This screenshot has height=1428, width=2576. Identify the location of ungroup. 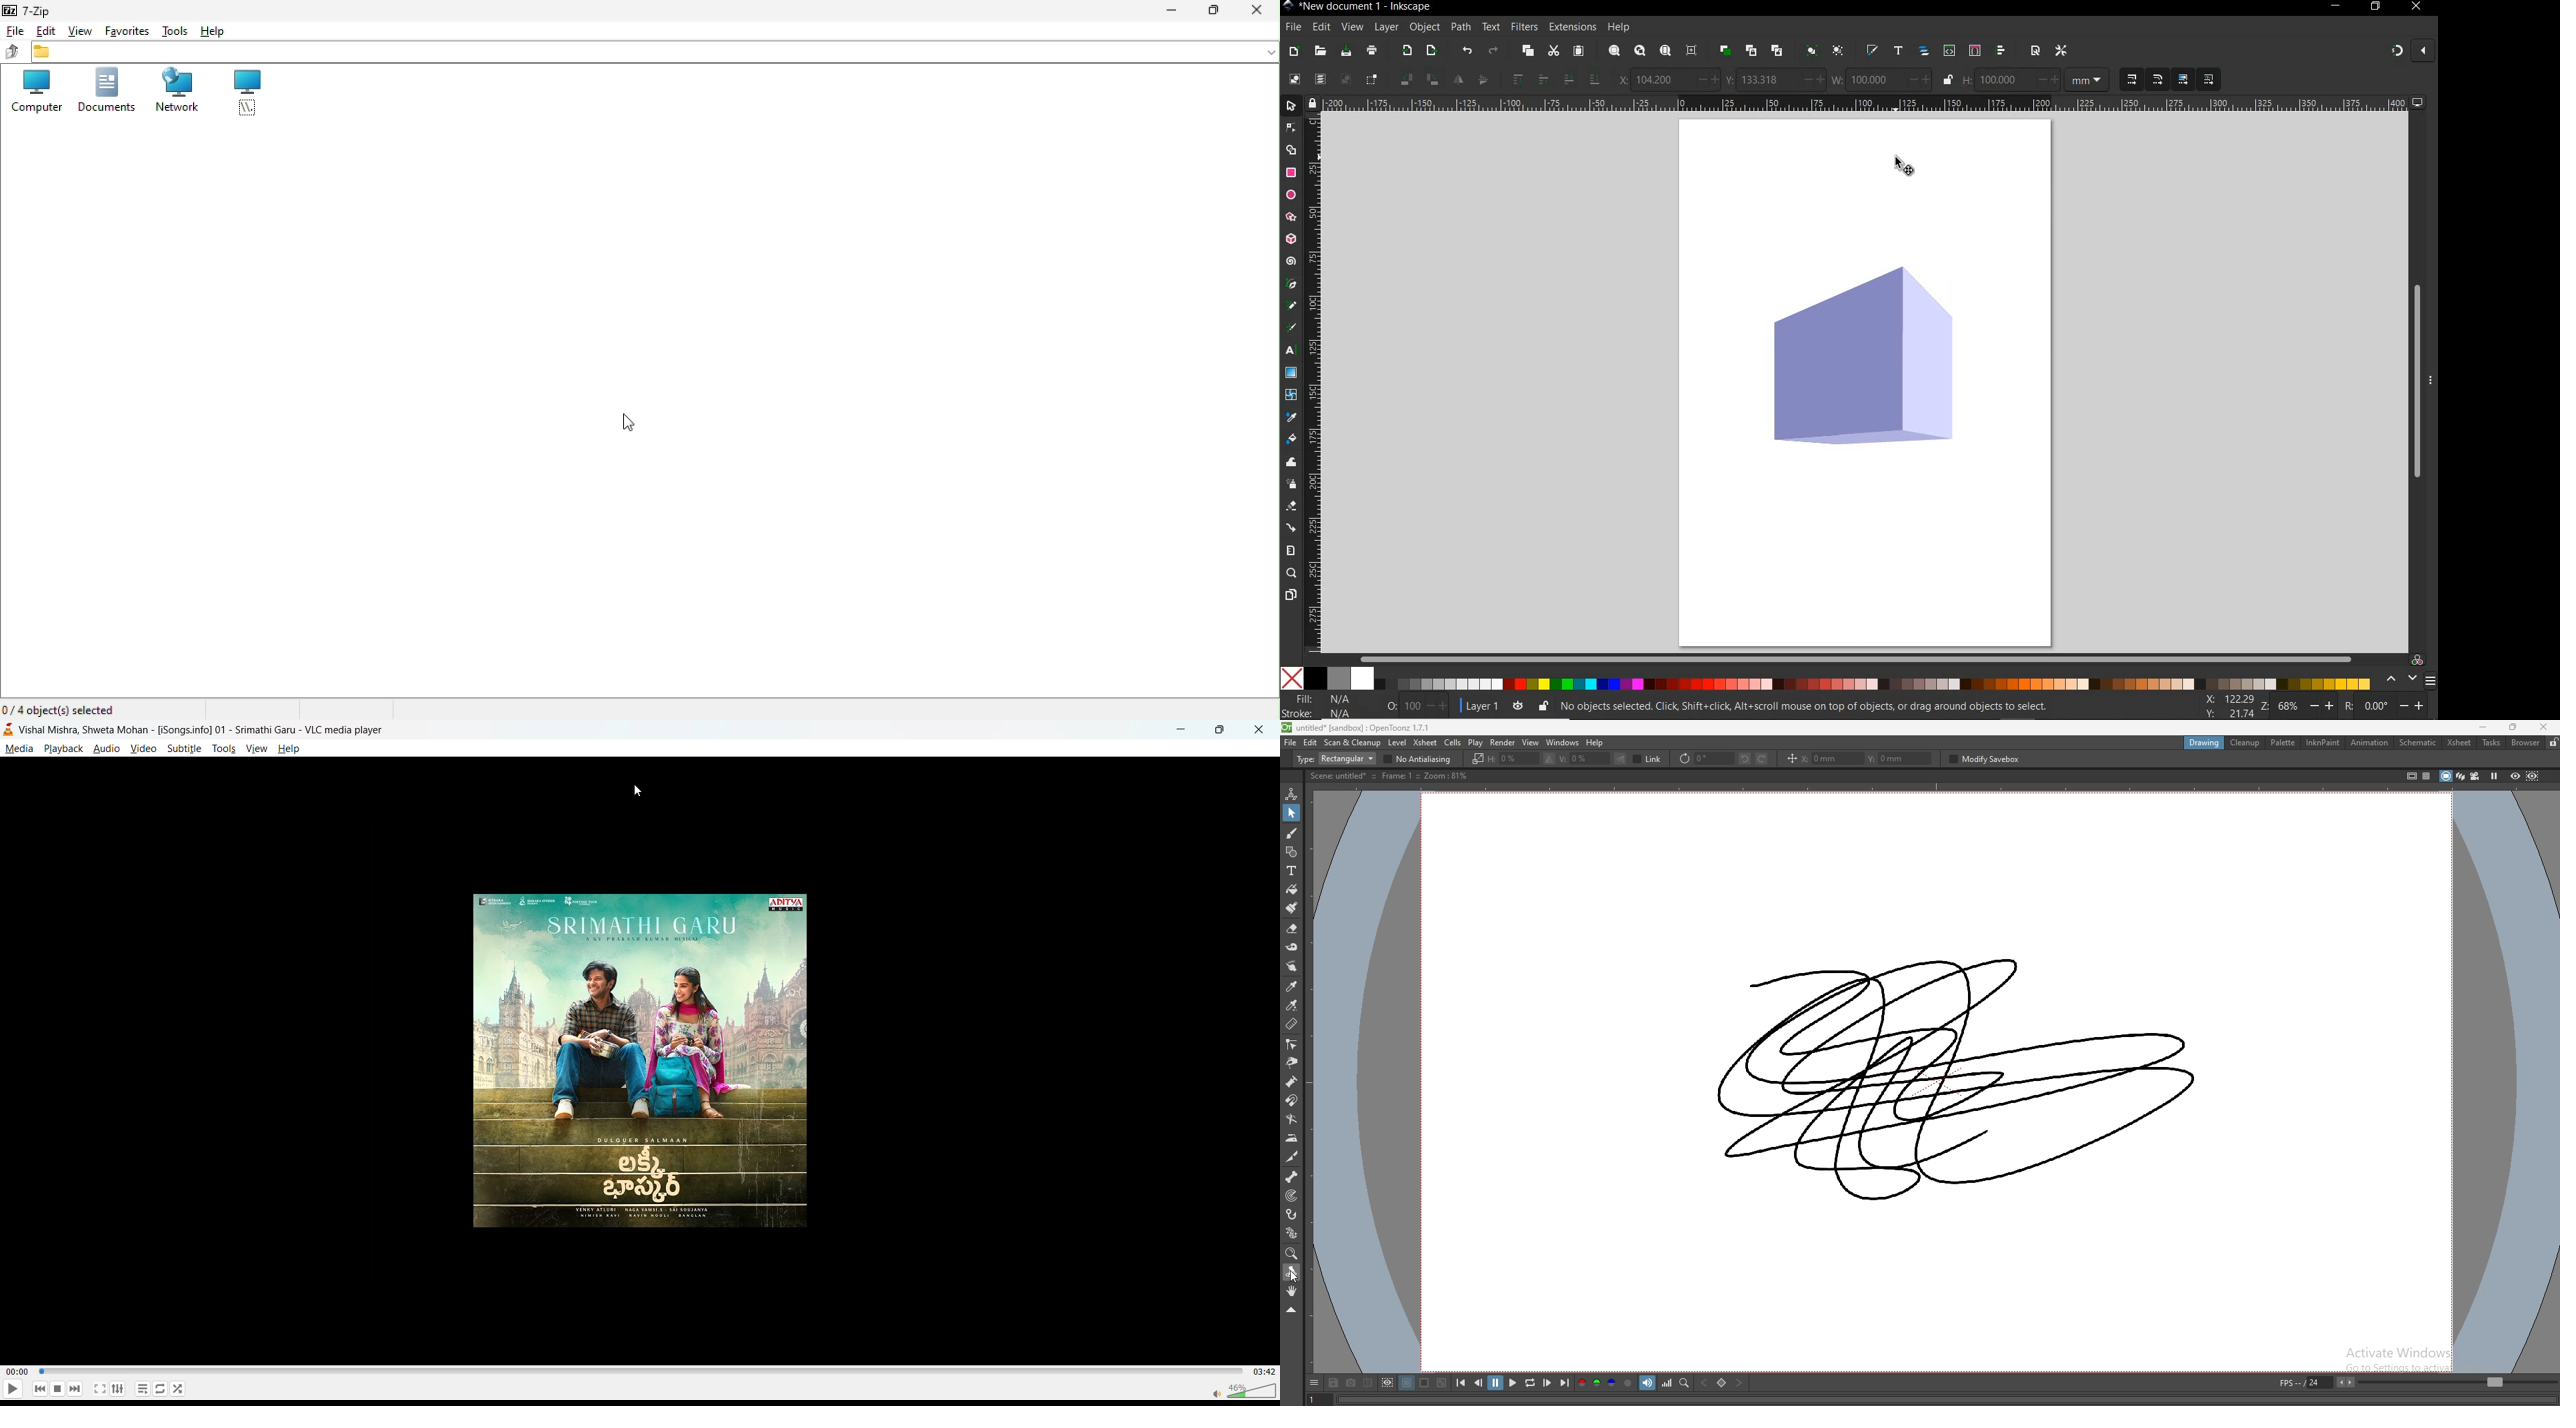
(1840, 51).